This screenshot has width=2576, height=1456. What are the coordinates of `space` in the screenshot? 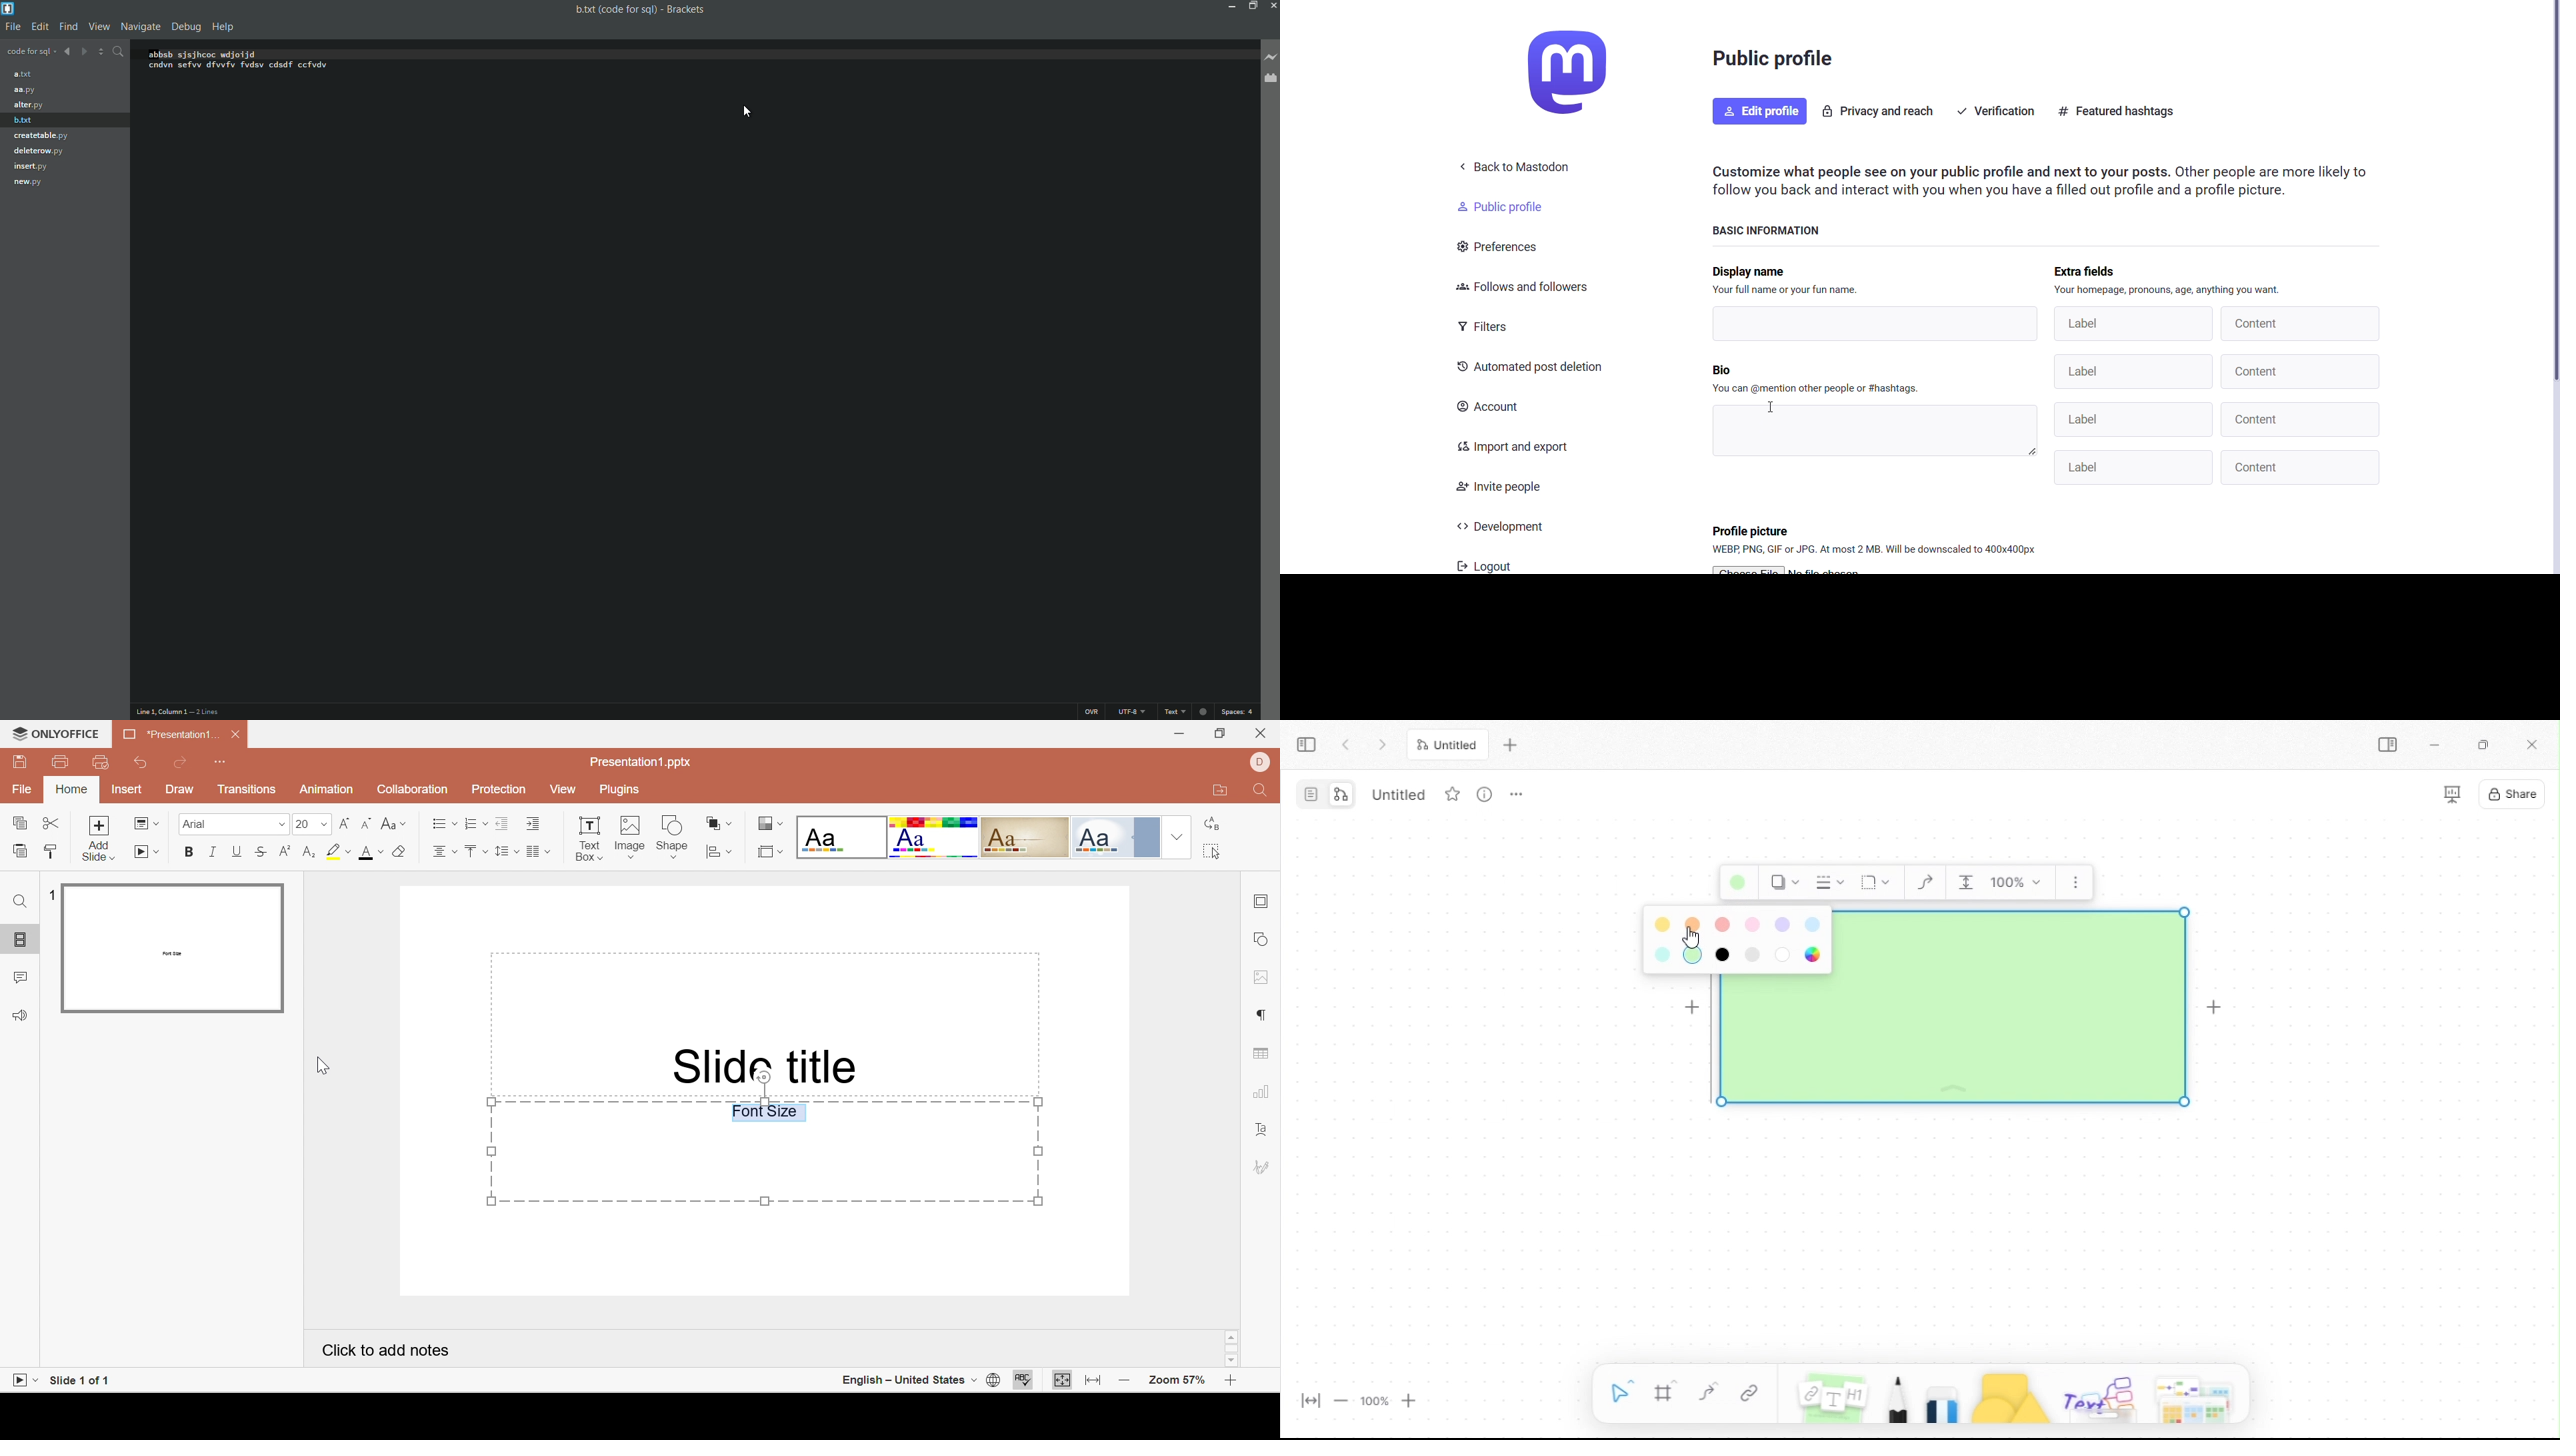 It's located at (1239, 713).